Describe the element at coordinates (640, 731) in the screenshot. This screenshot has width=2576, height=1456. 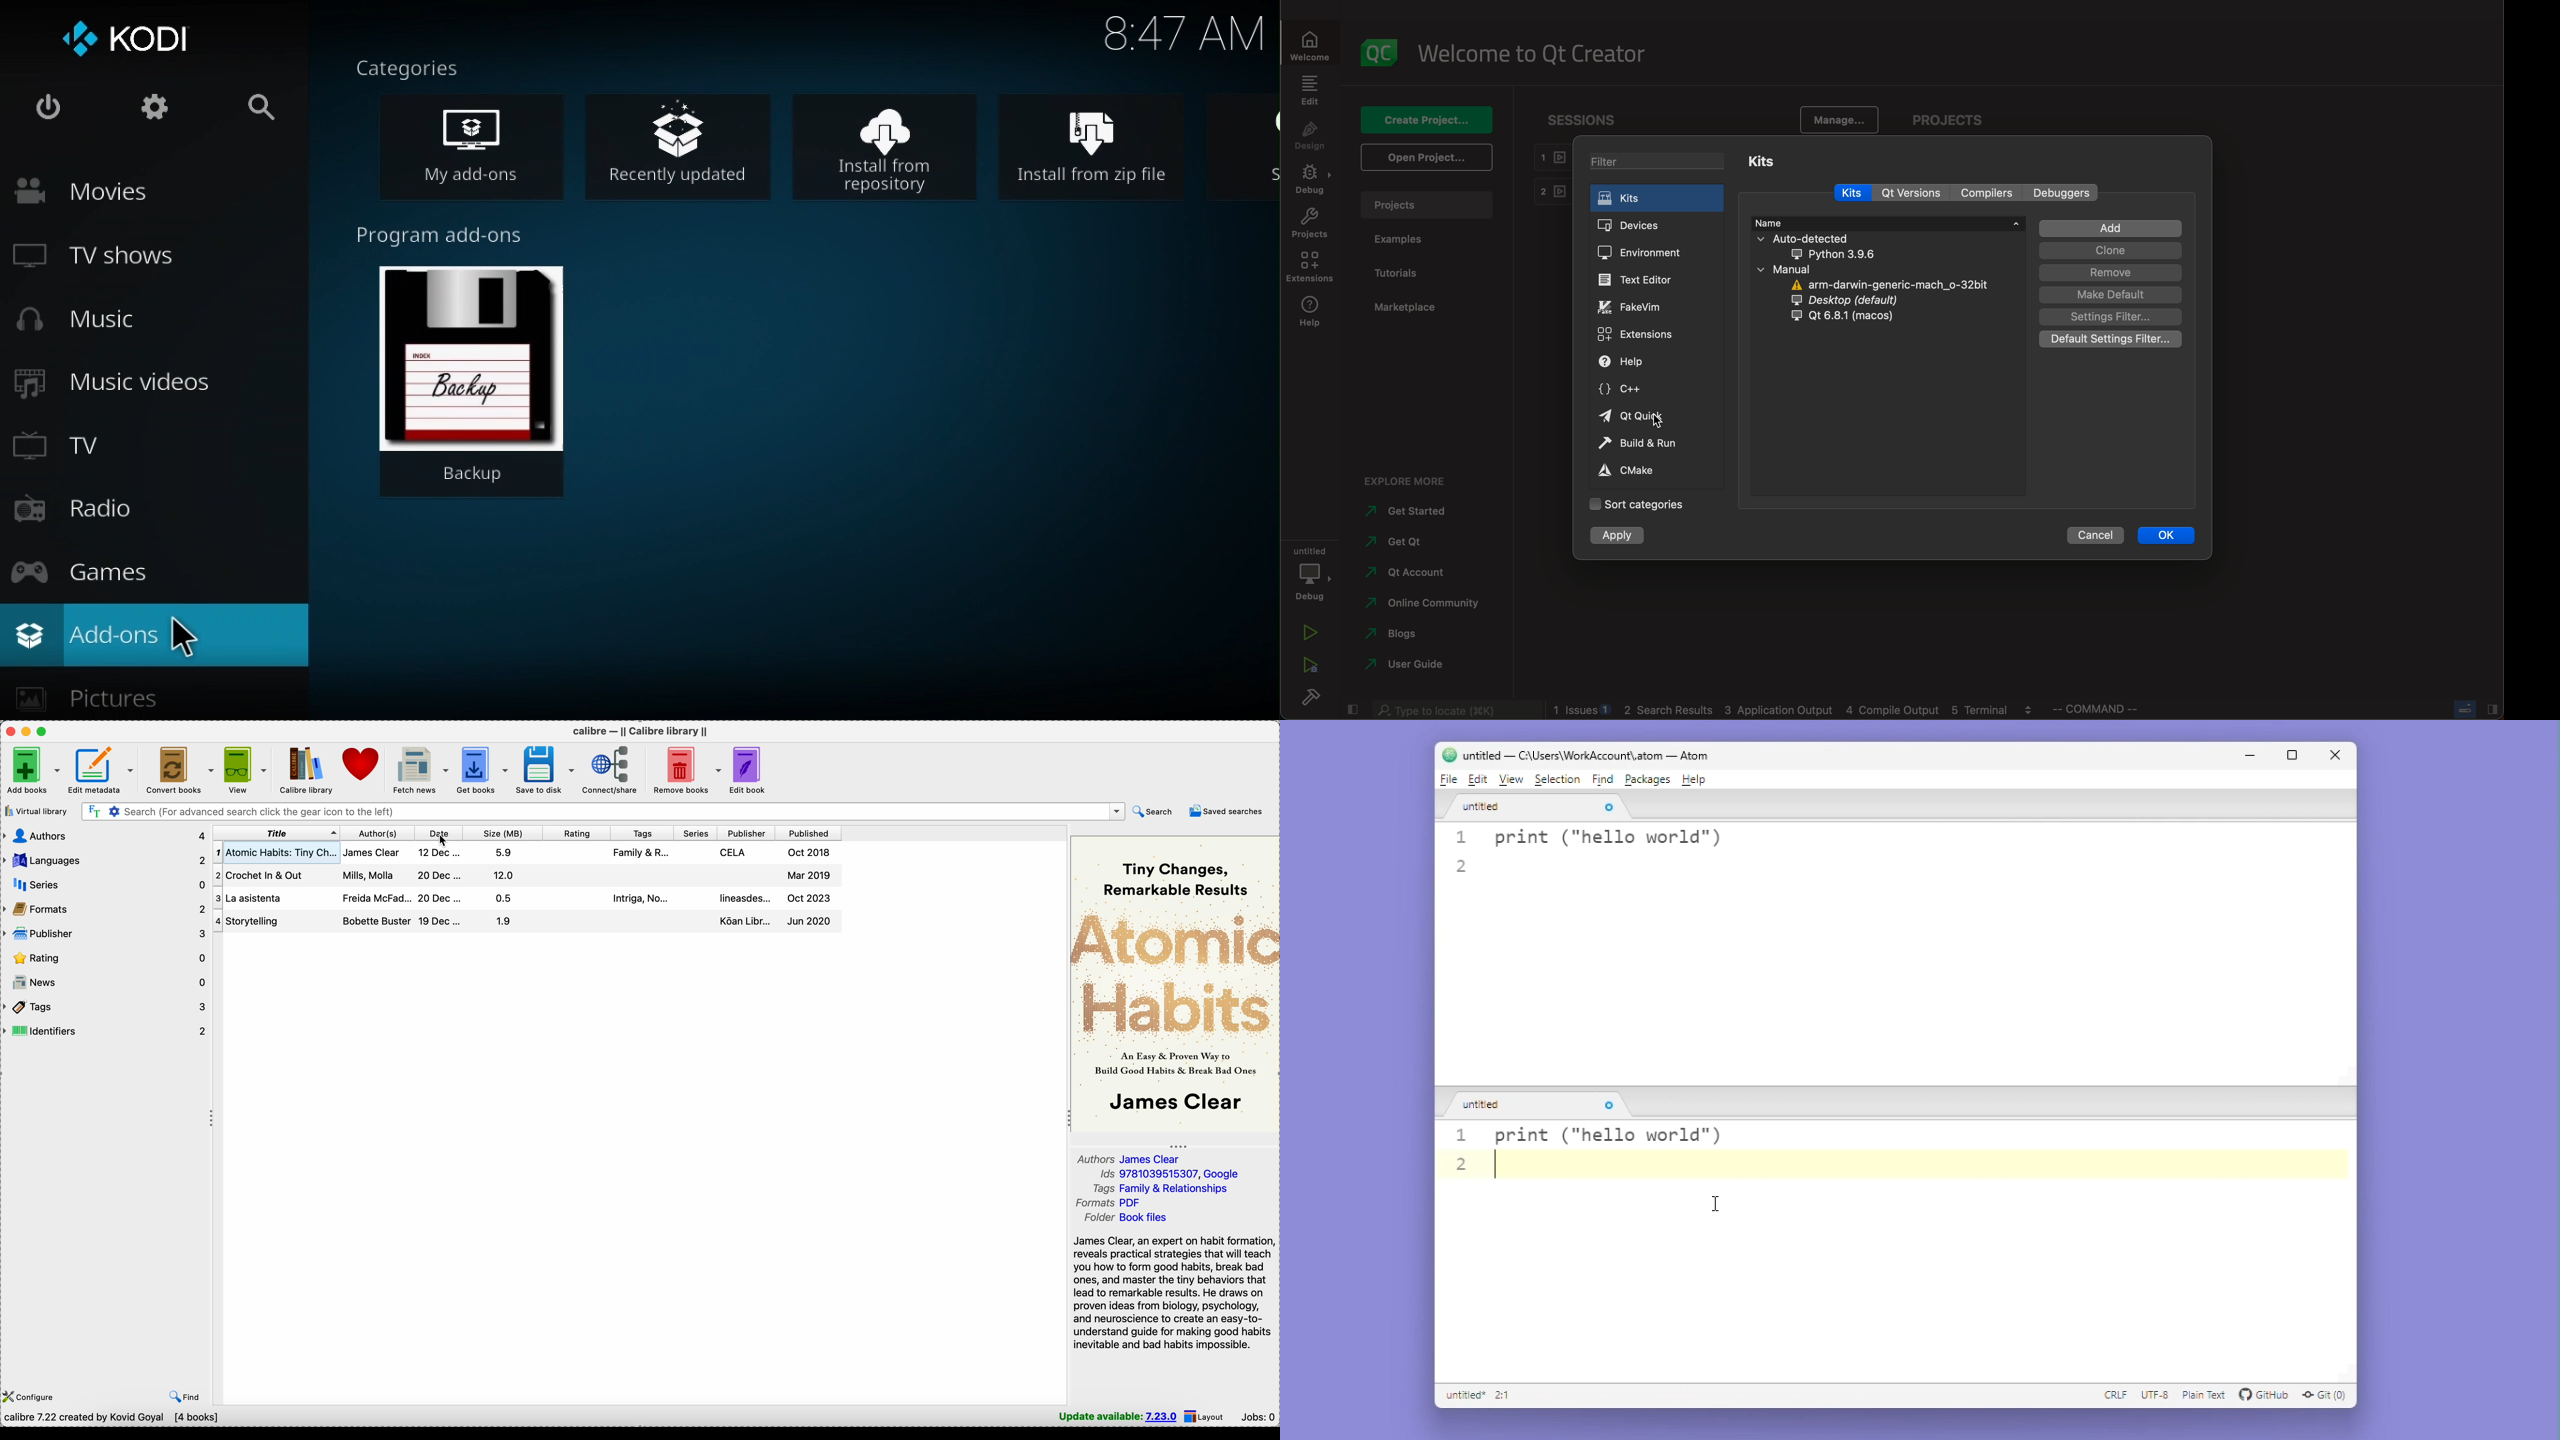
I see `Calibre - || Calibre library ||` at that location.